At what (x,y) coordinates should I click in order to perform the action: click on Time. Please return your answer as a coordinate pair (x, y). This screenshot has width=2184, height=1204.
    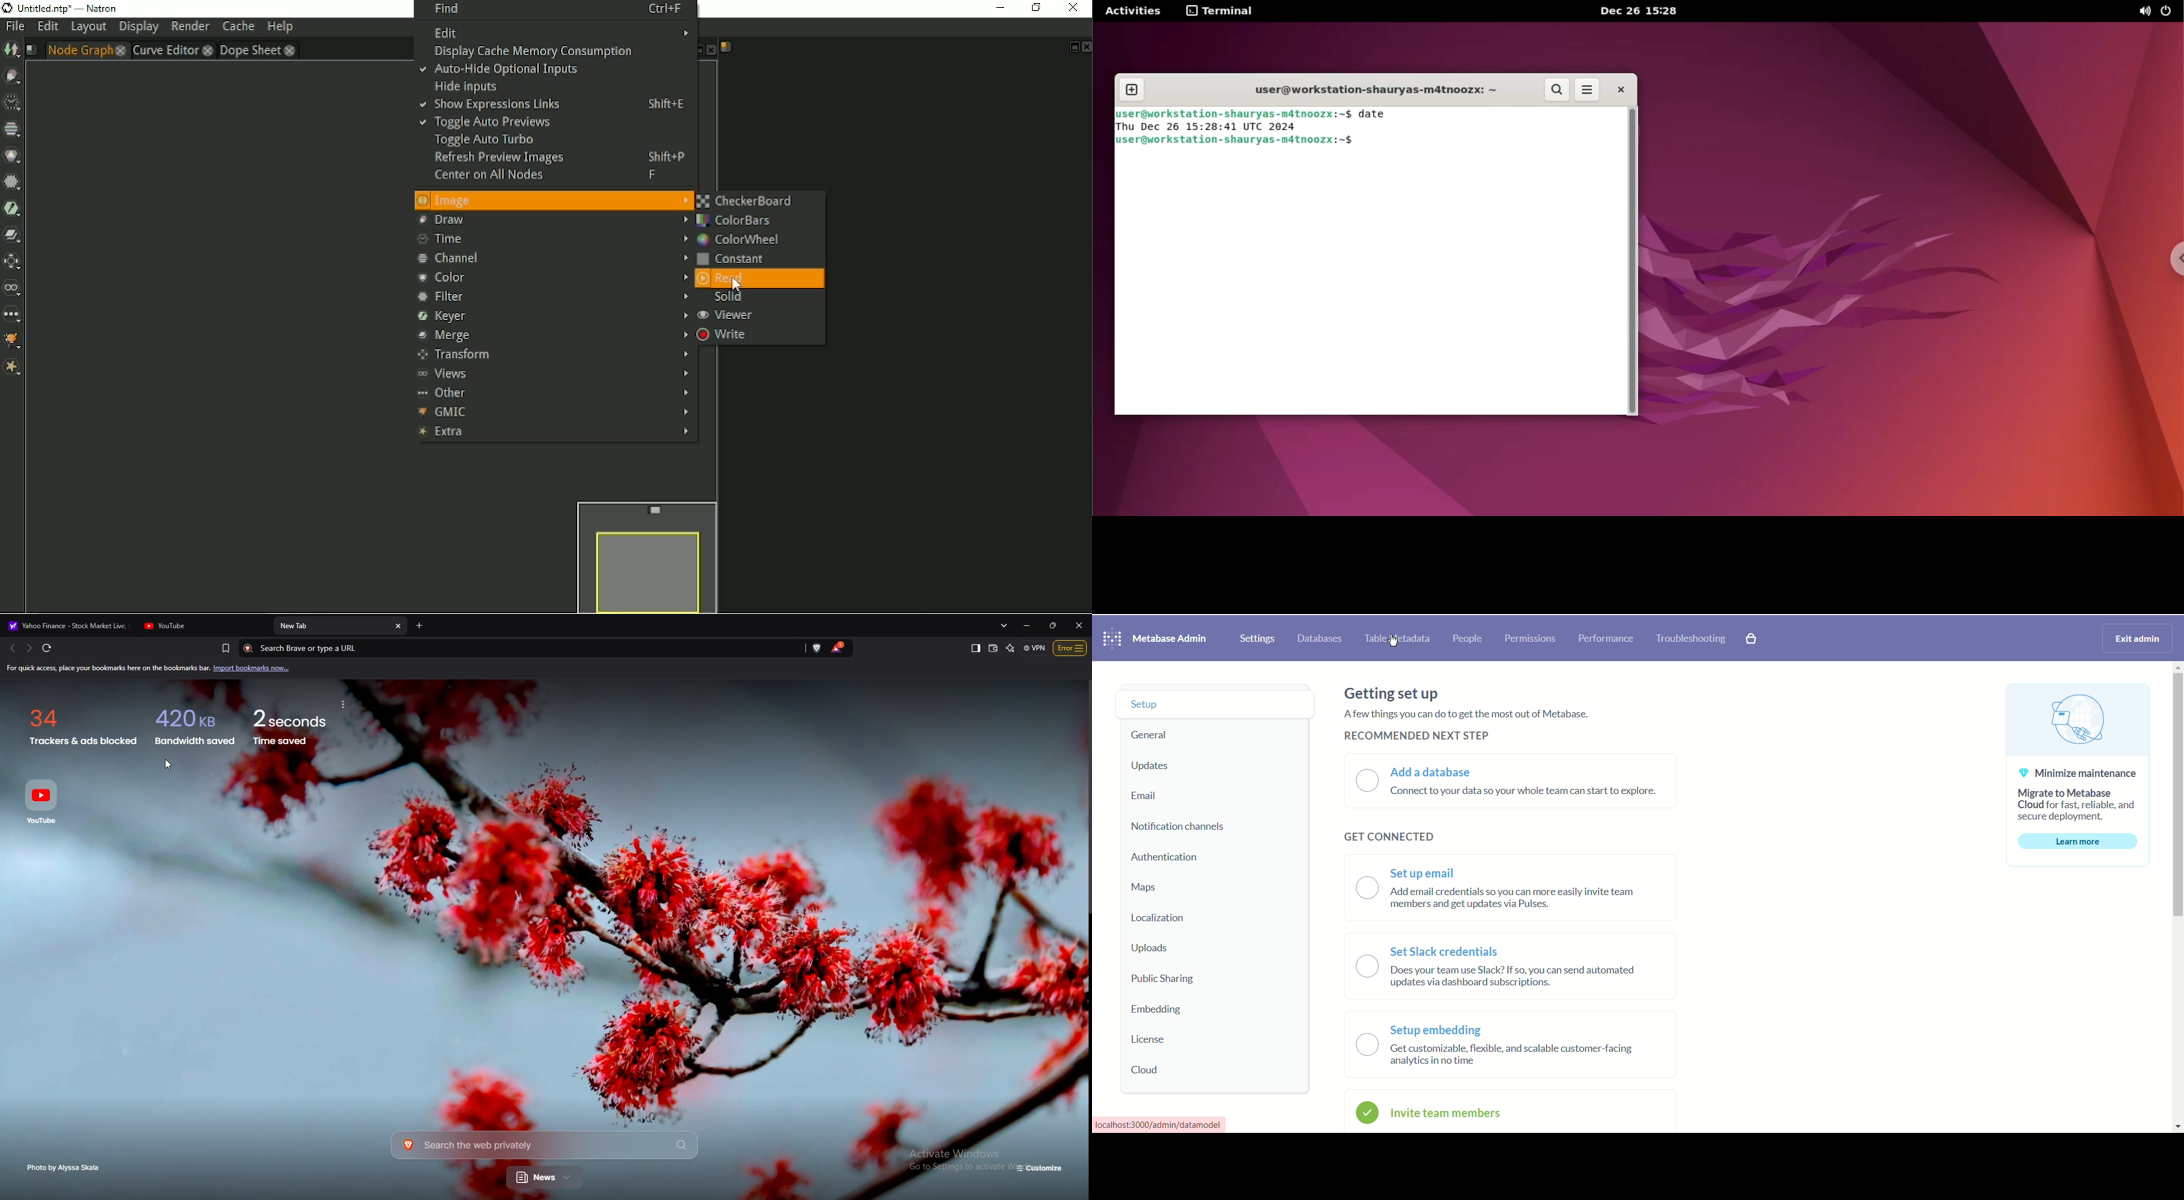
    Looking at the image, I should click on (549, 239).